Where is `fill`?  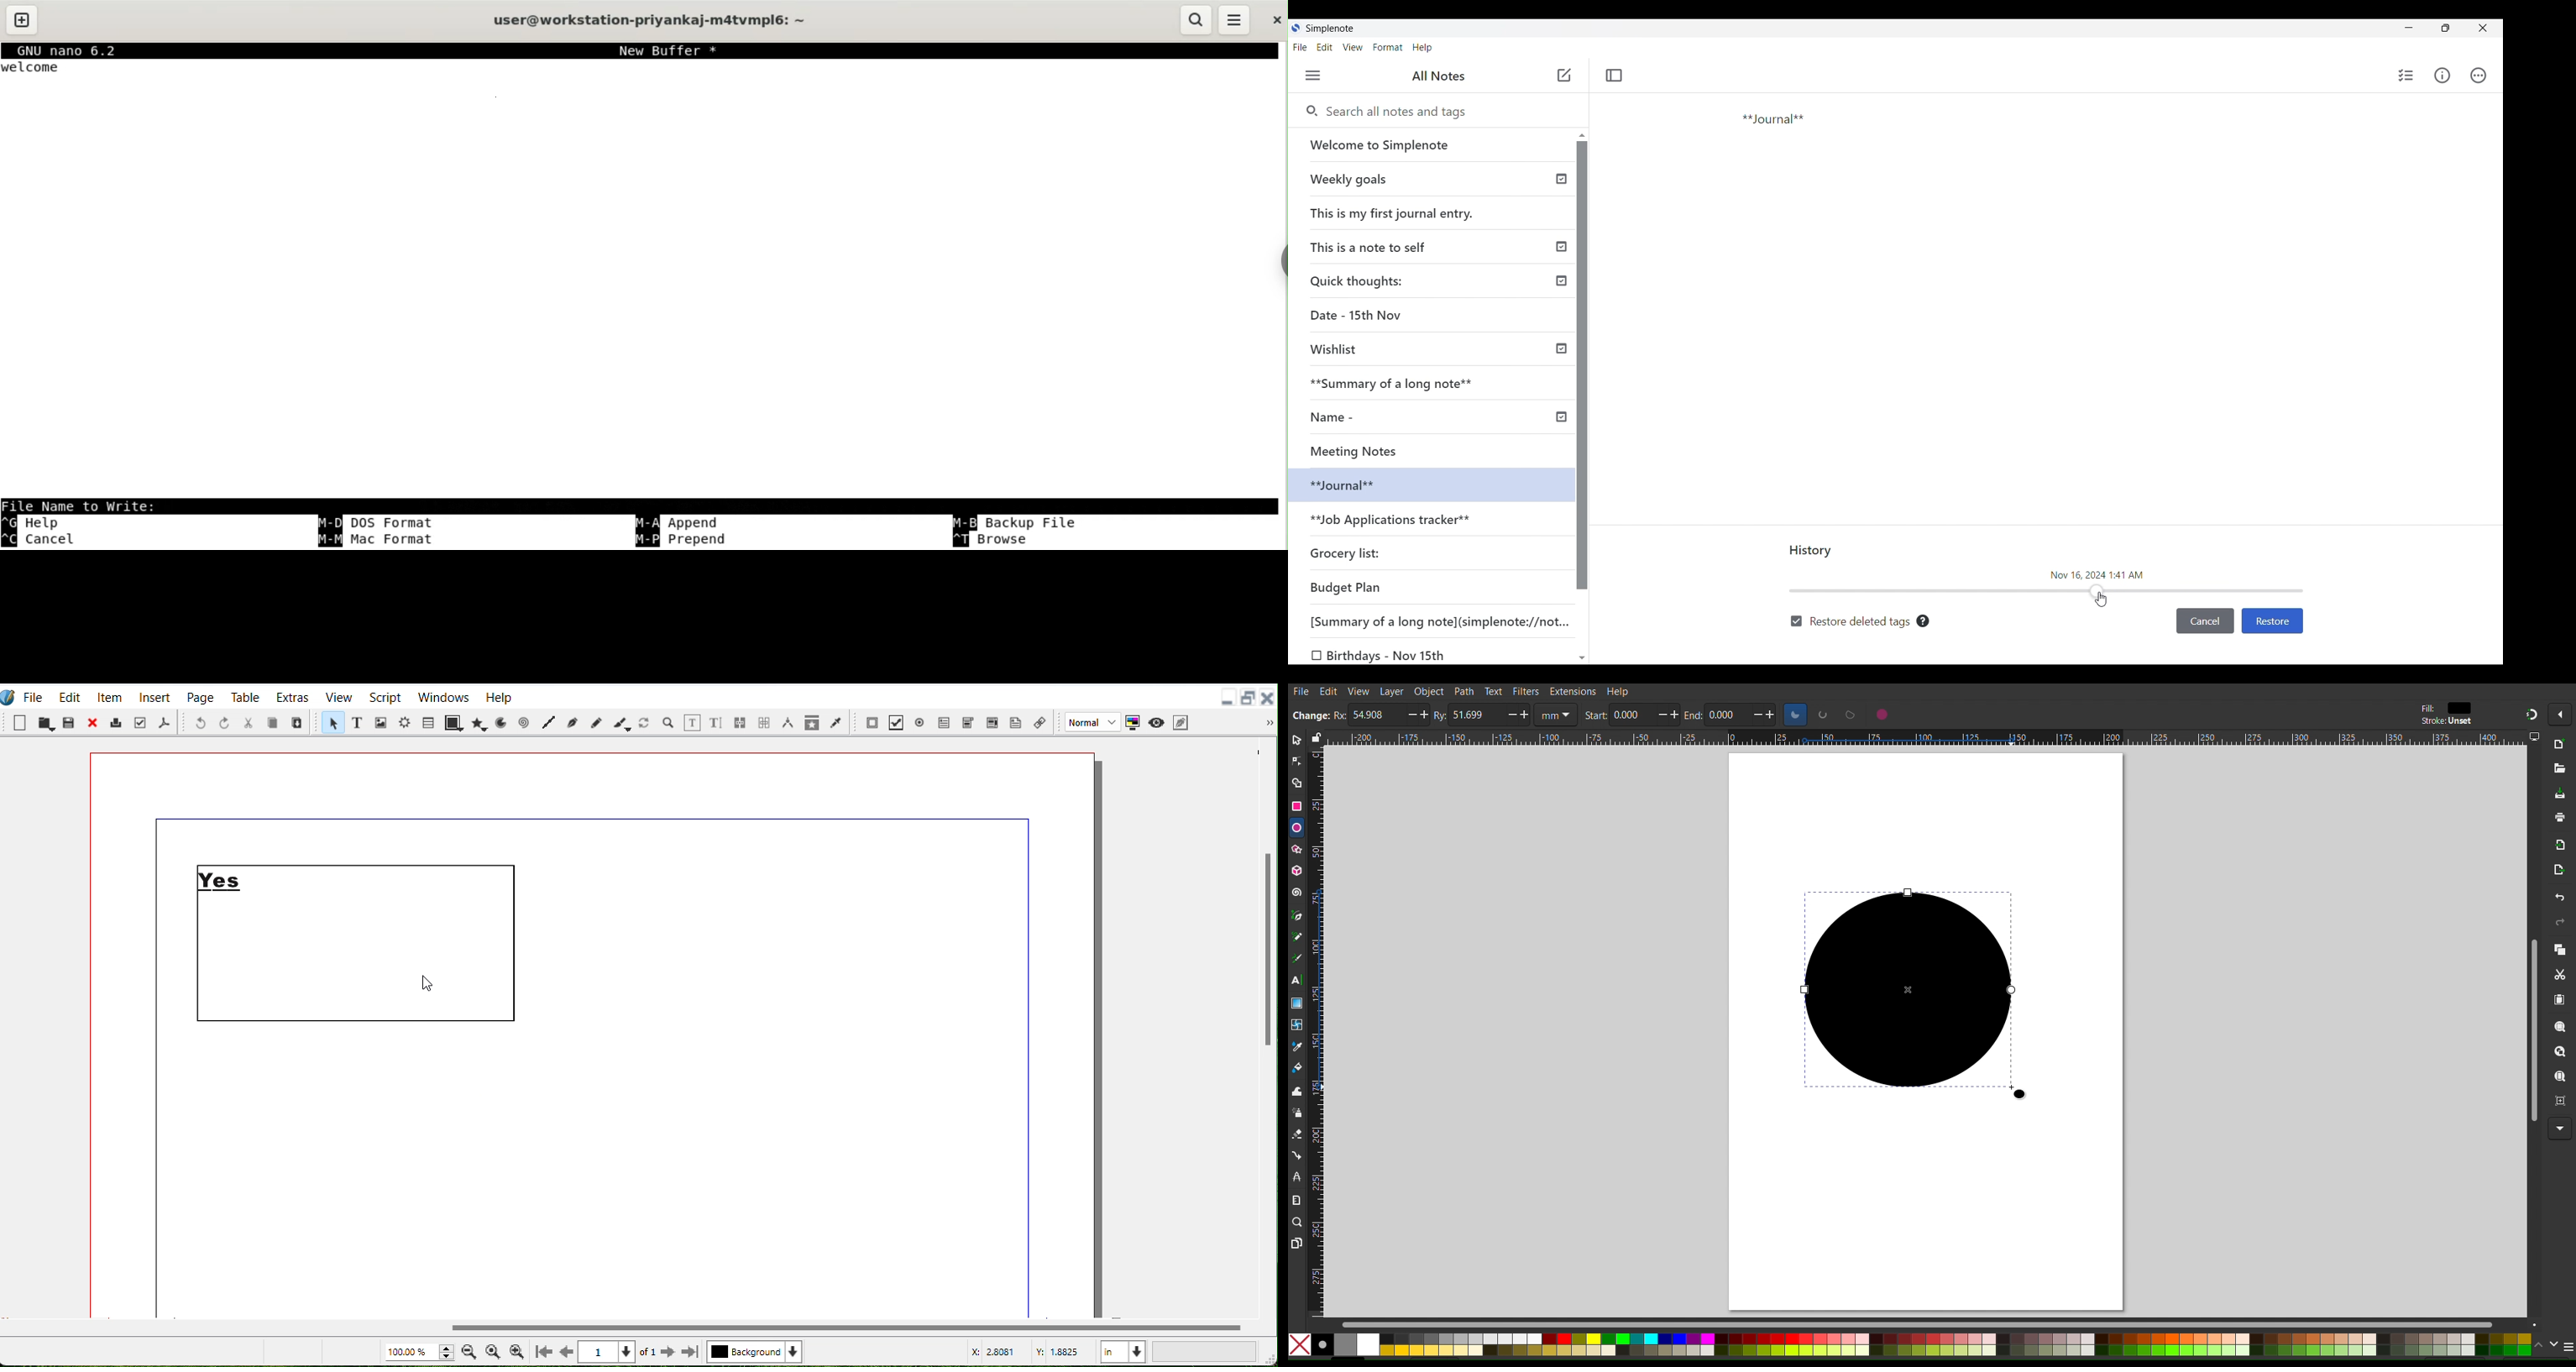 fill is located at coordinates (2422, 708).